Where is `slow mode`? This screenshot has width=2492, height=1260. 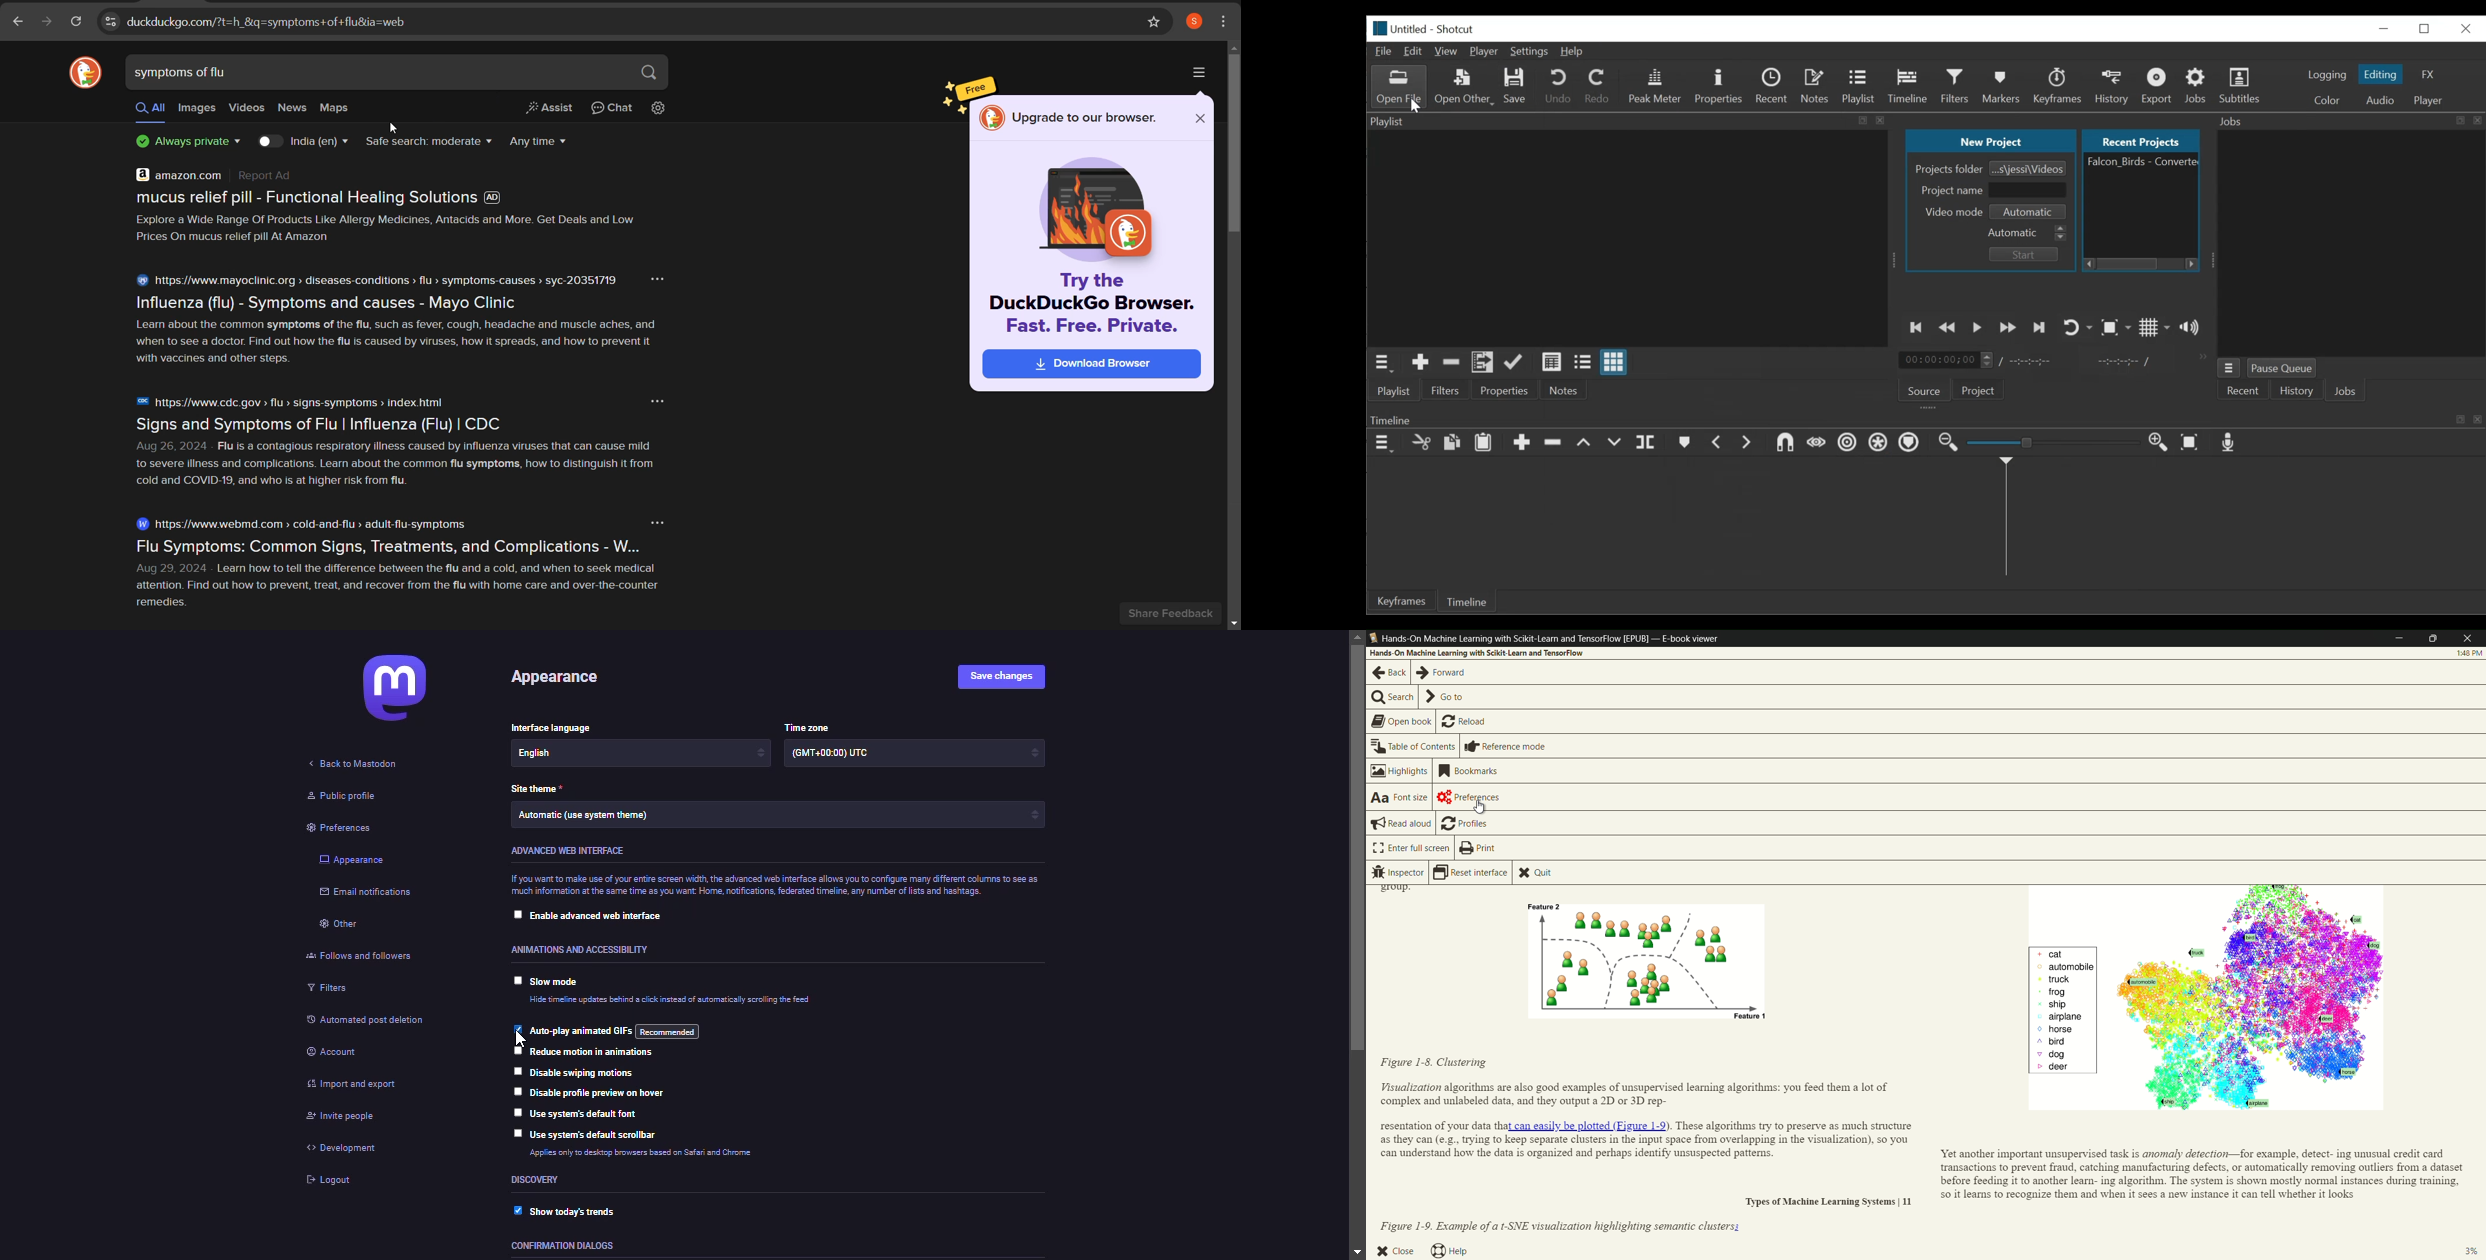 slow mode is located at coordinates (555, 983).